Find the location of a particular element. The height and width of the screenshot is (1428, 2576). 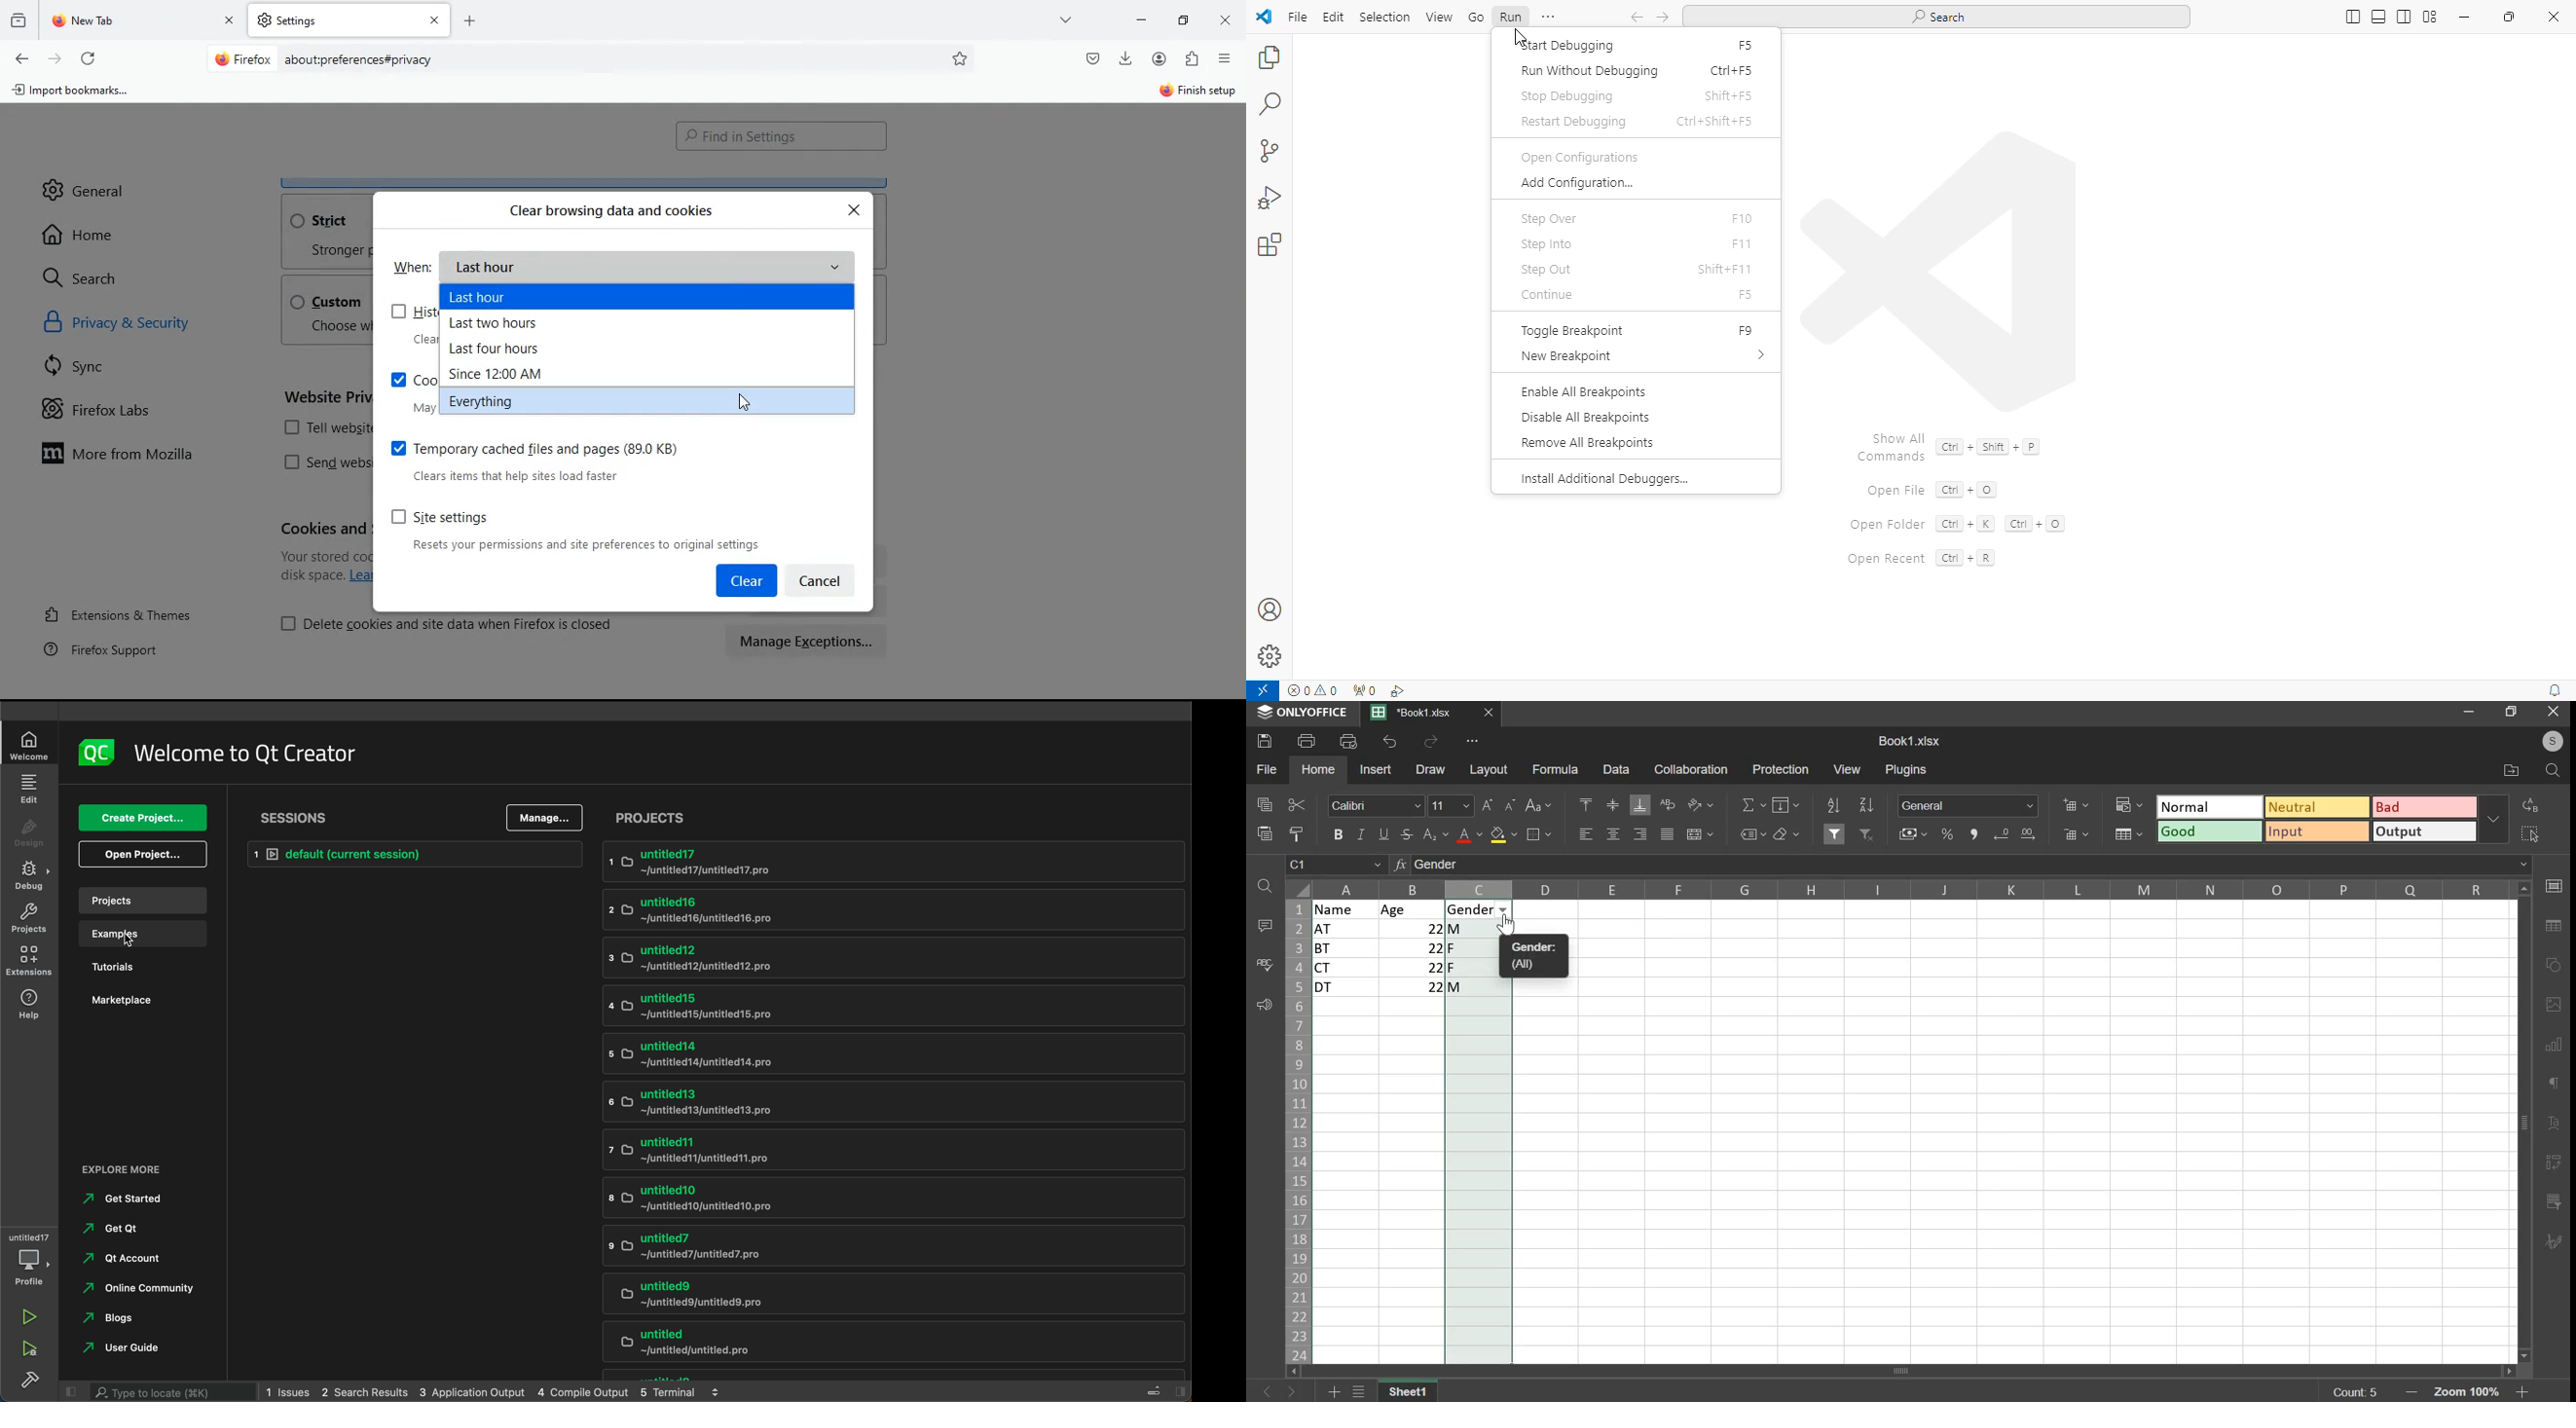

firefox support is located at coordinates (113, 649).